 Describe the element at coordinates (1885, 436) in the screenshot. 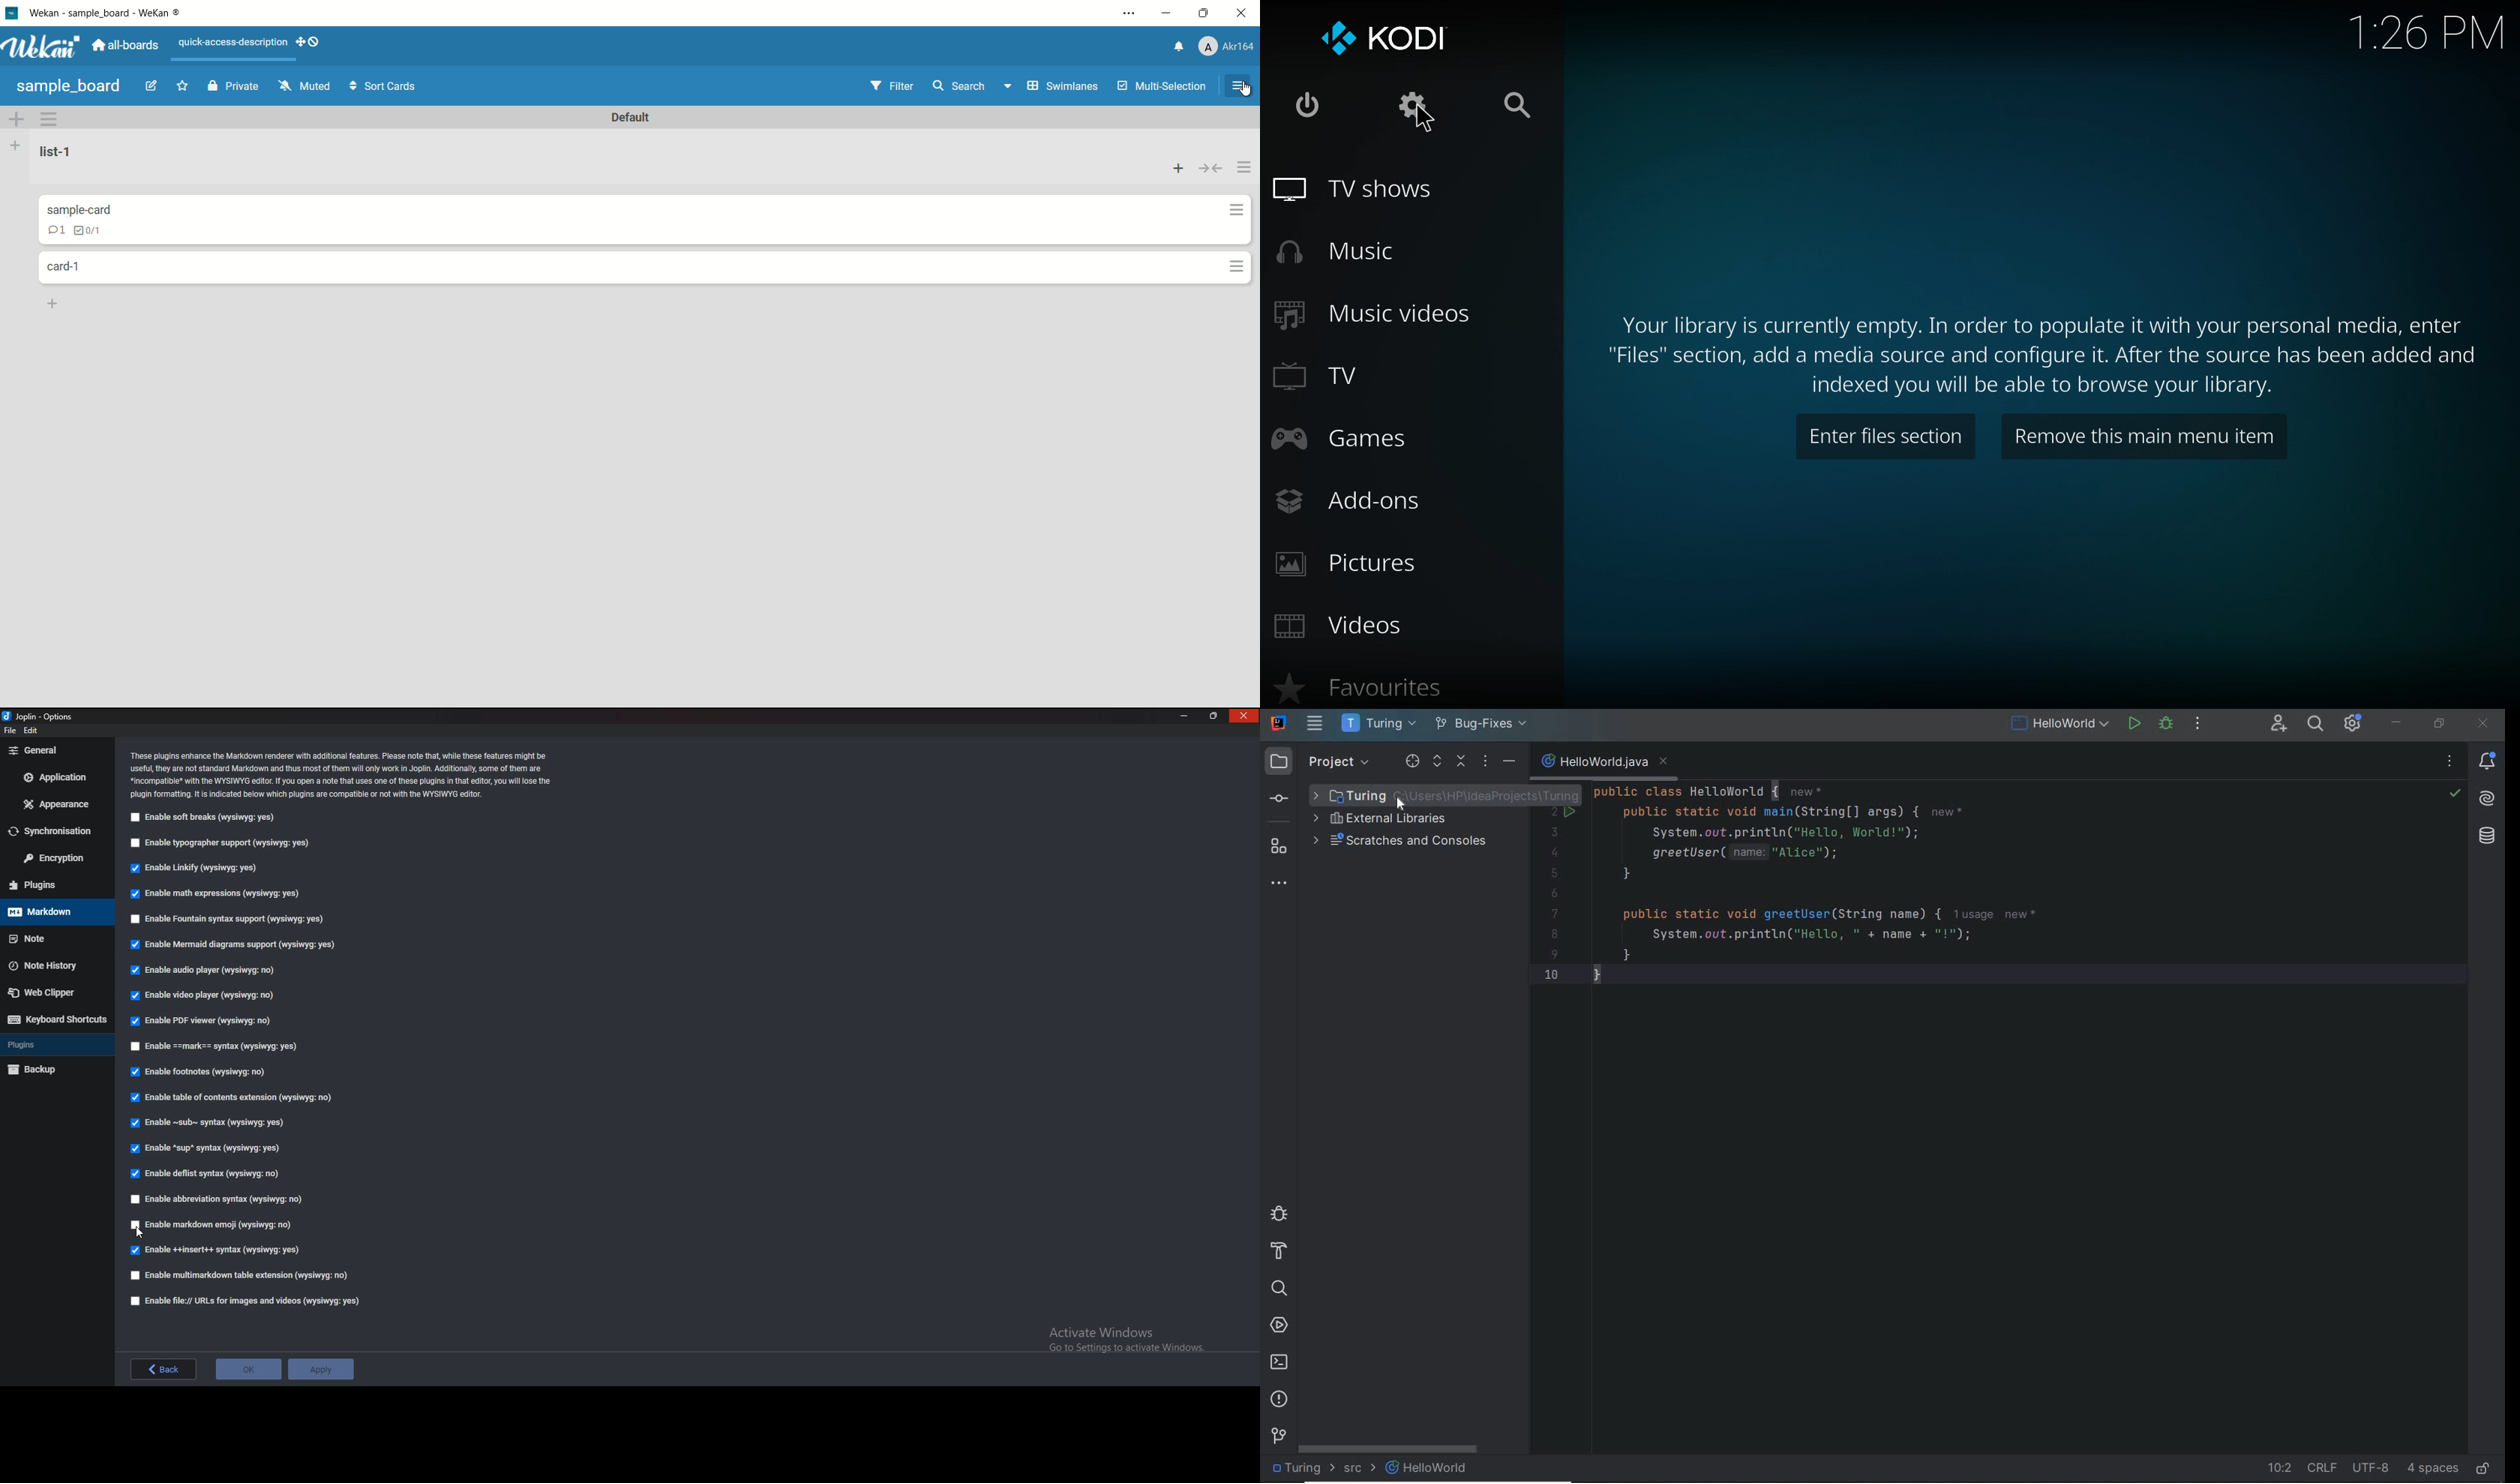

I see `enter files section` at that location.